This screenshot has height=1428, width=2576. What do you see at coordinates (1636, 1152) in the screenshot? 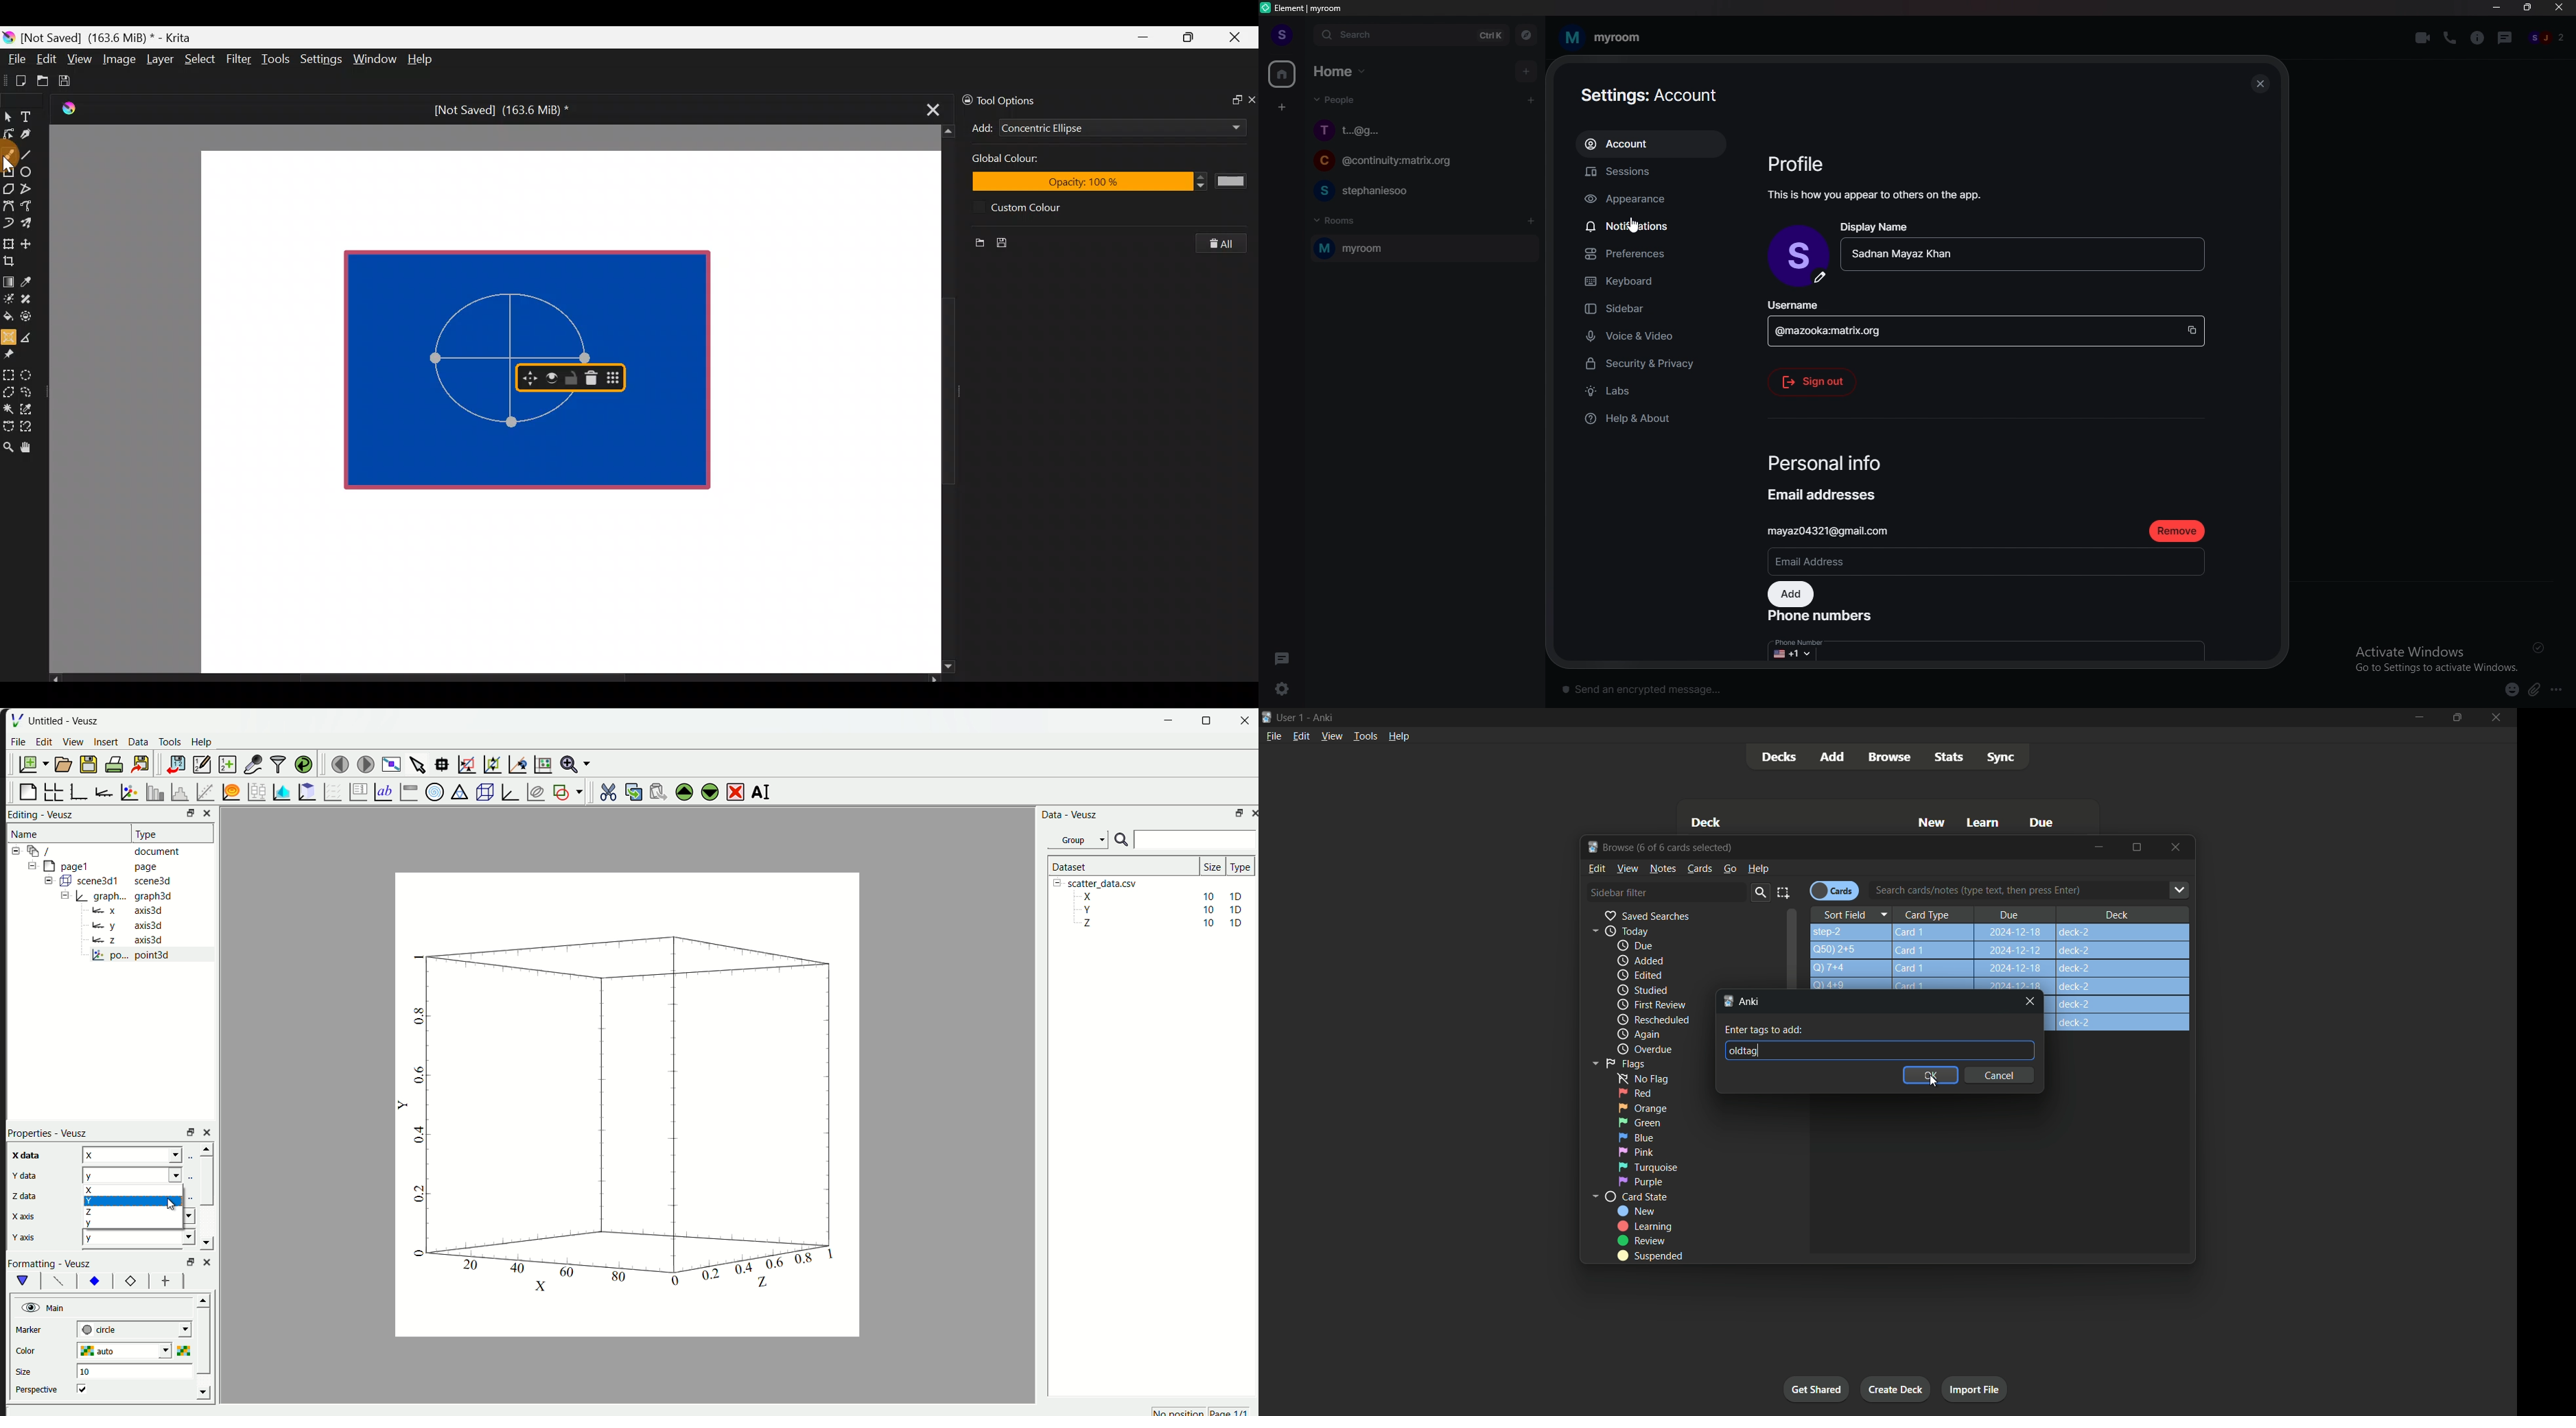
I see `pink` at bounding box center [1636, 1152].